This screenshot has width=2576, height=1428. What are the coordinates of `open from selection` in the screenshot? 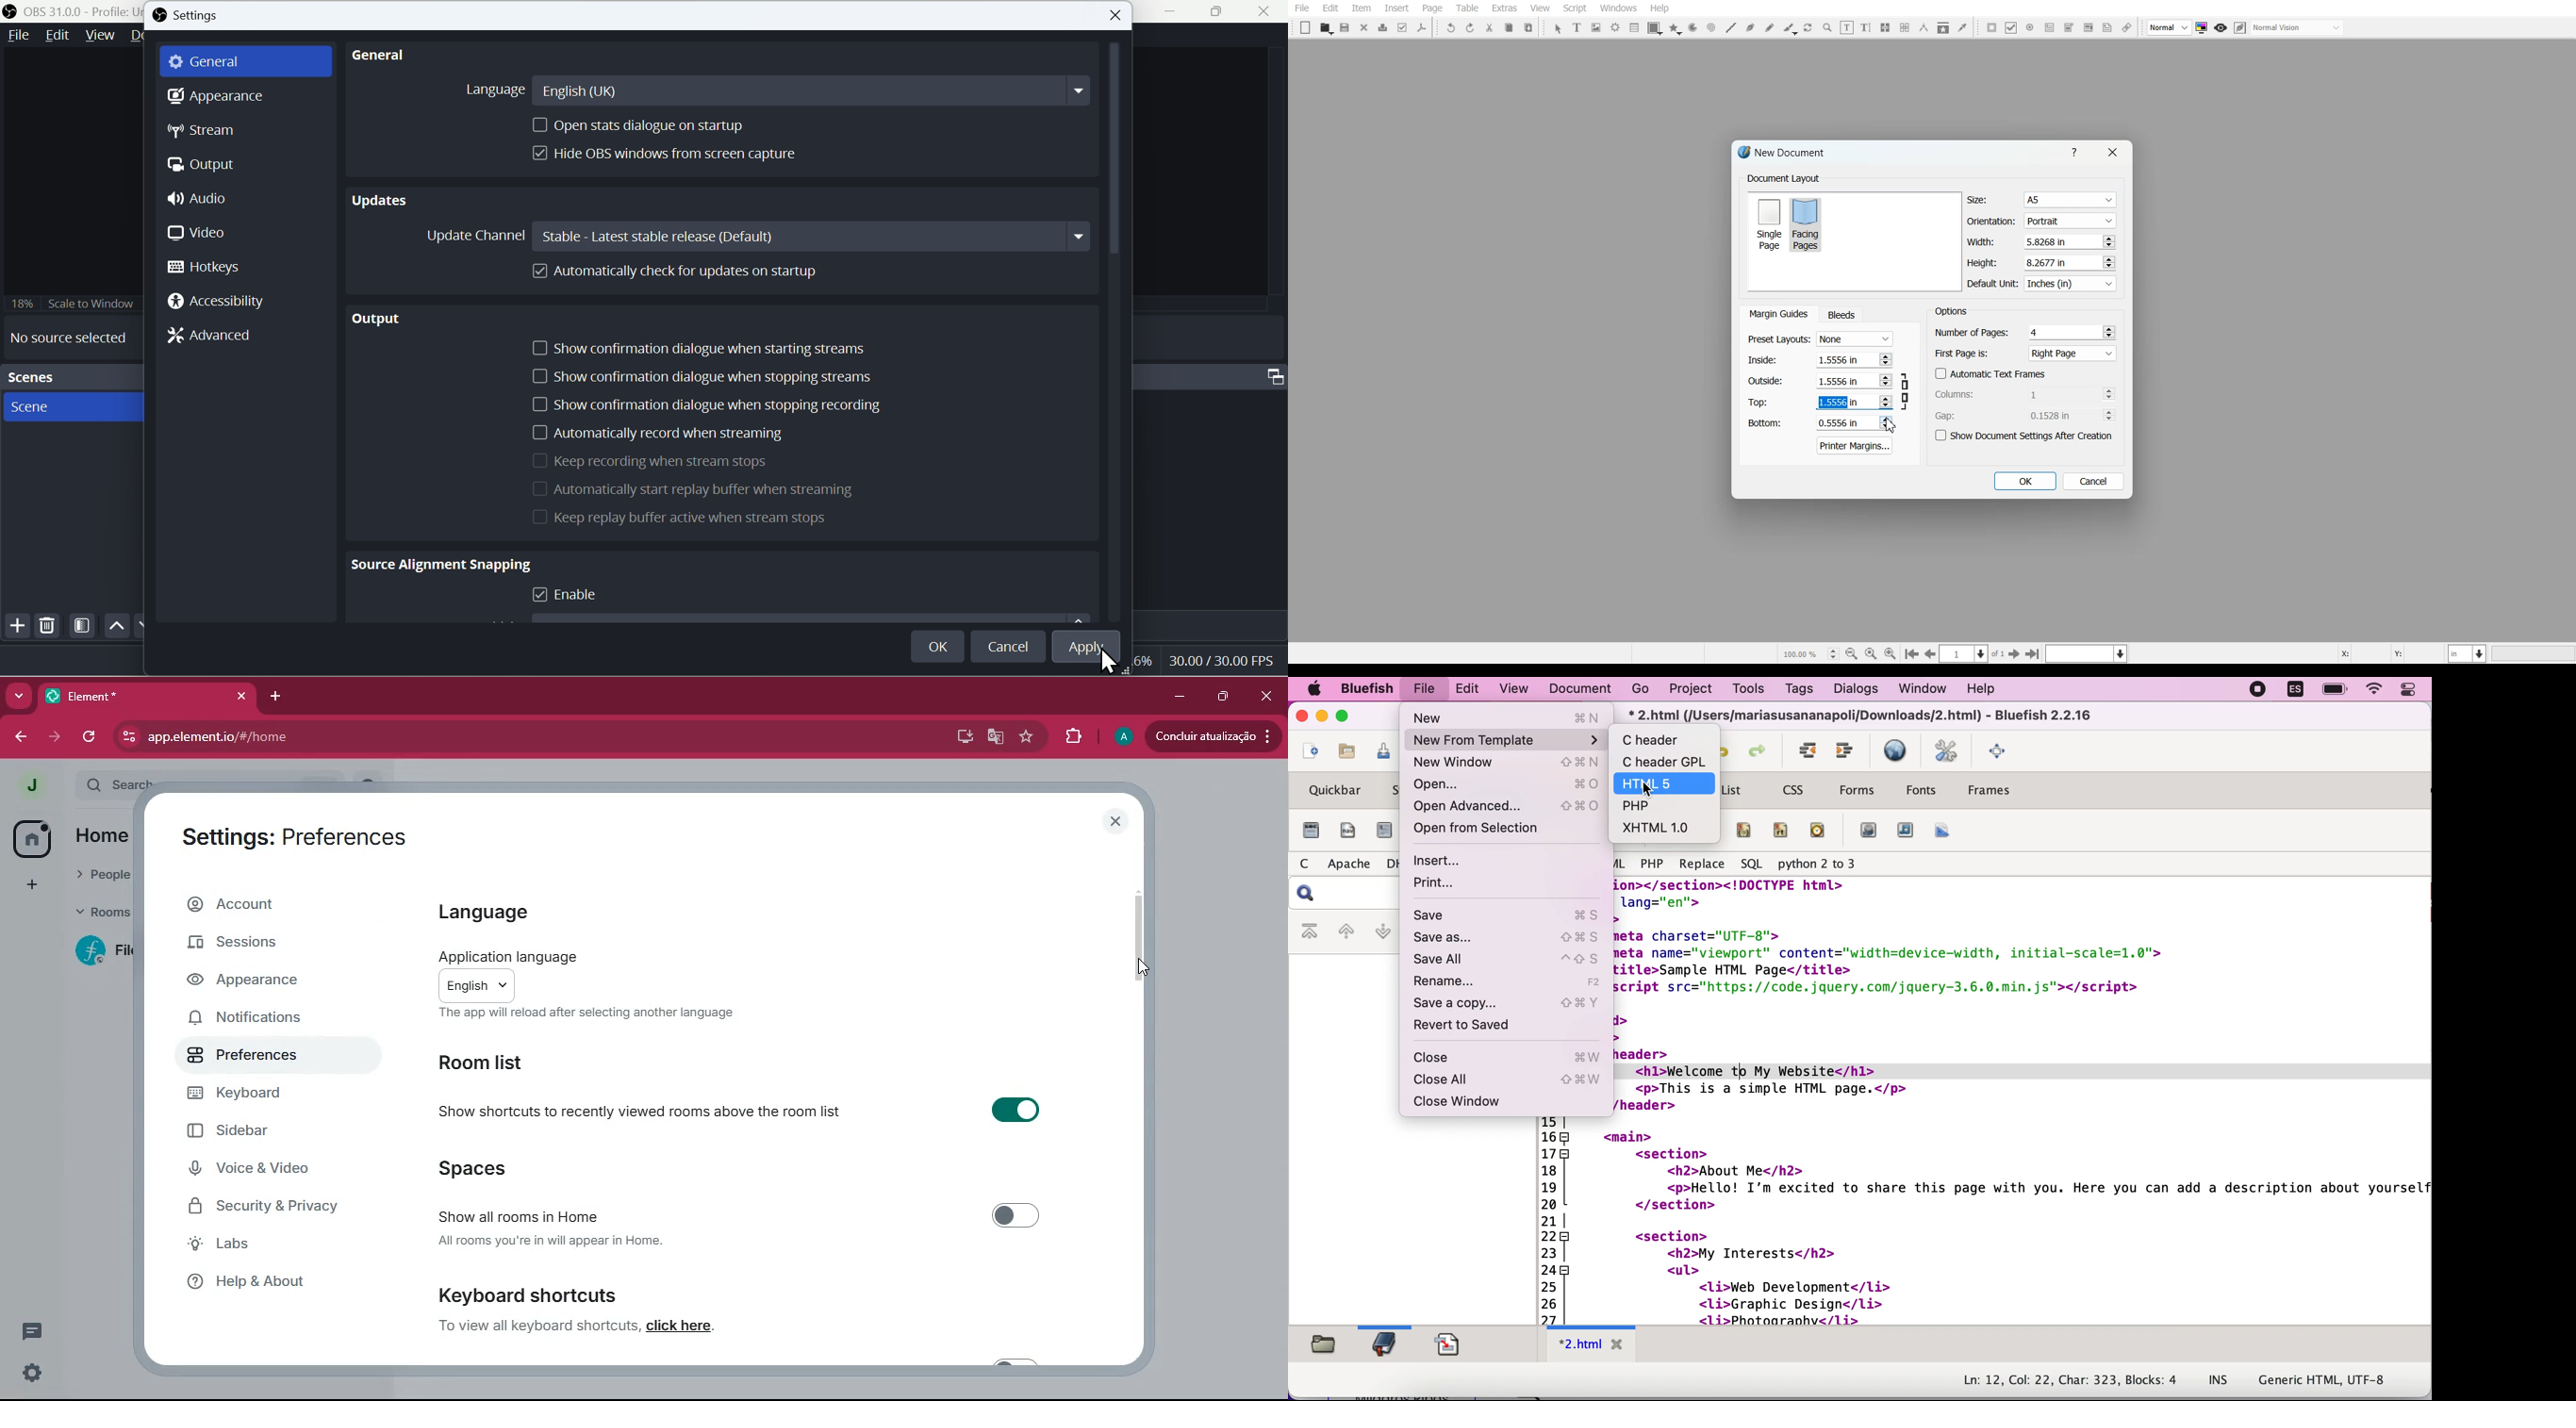 It's located at (1501, 832).